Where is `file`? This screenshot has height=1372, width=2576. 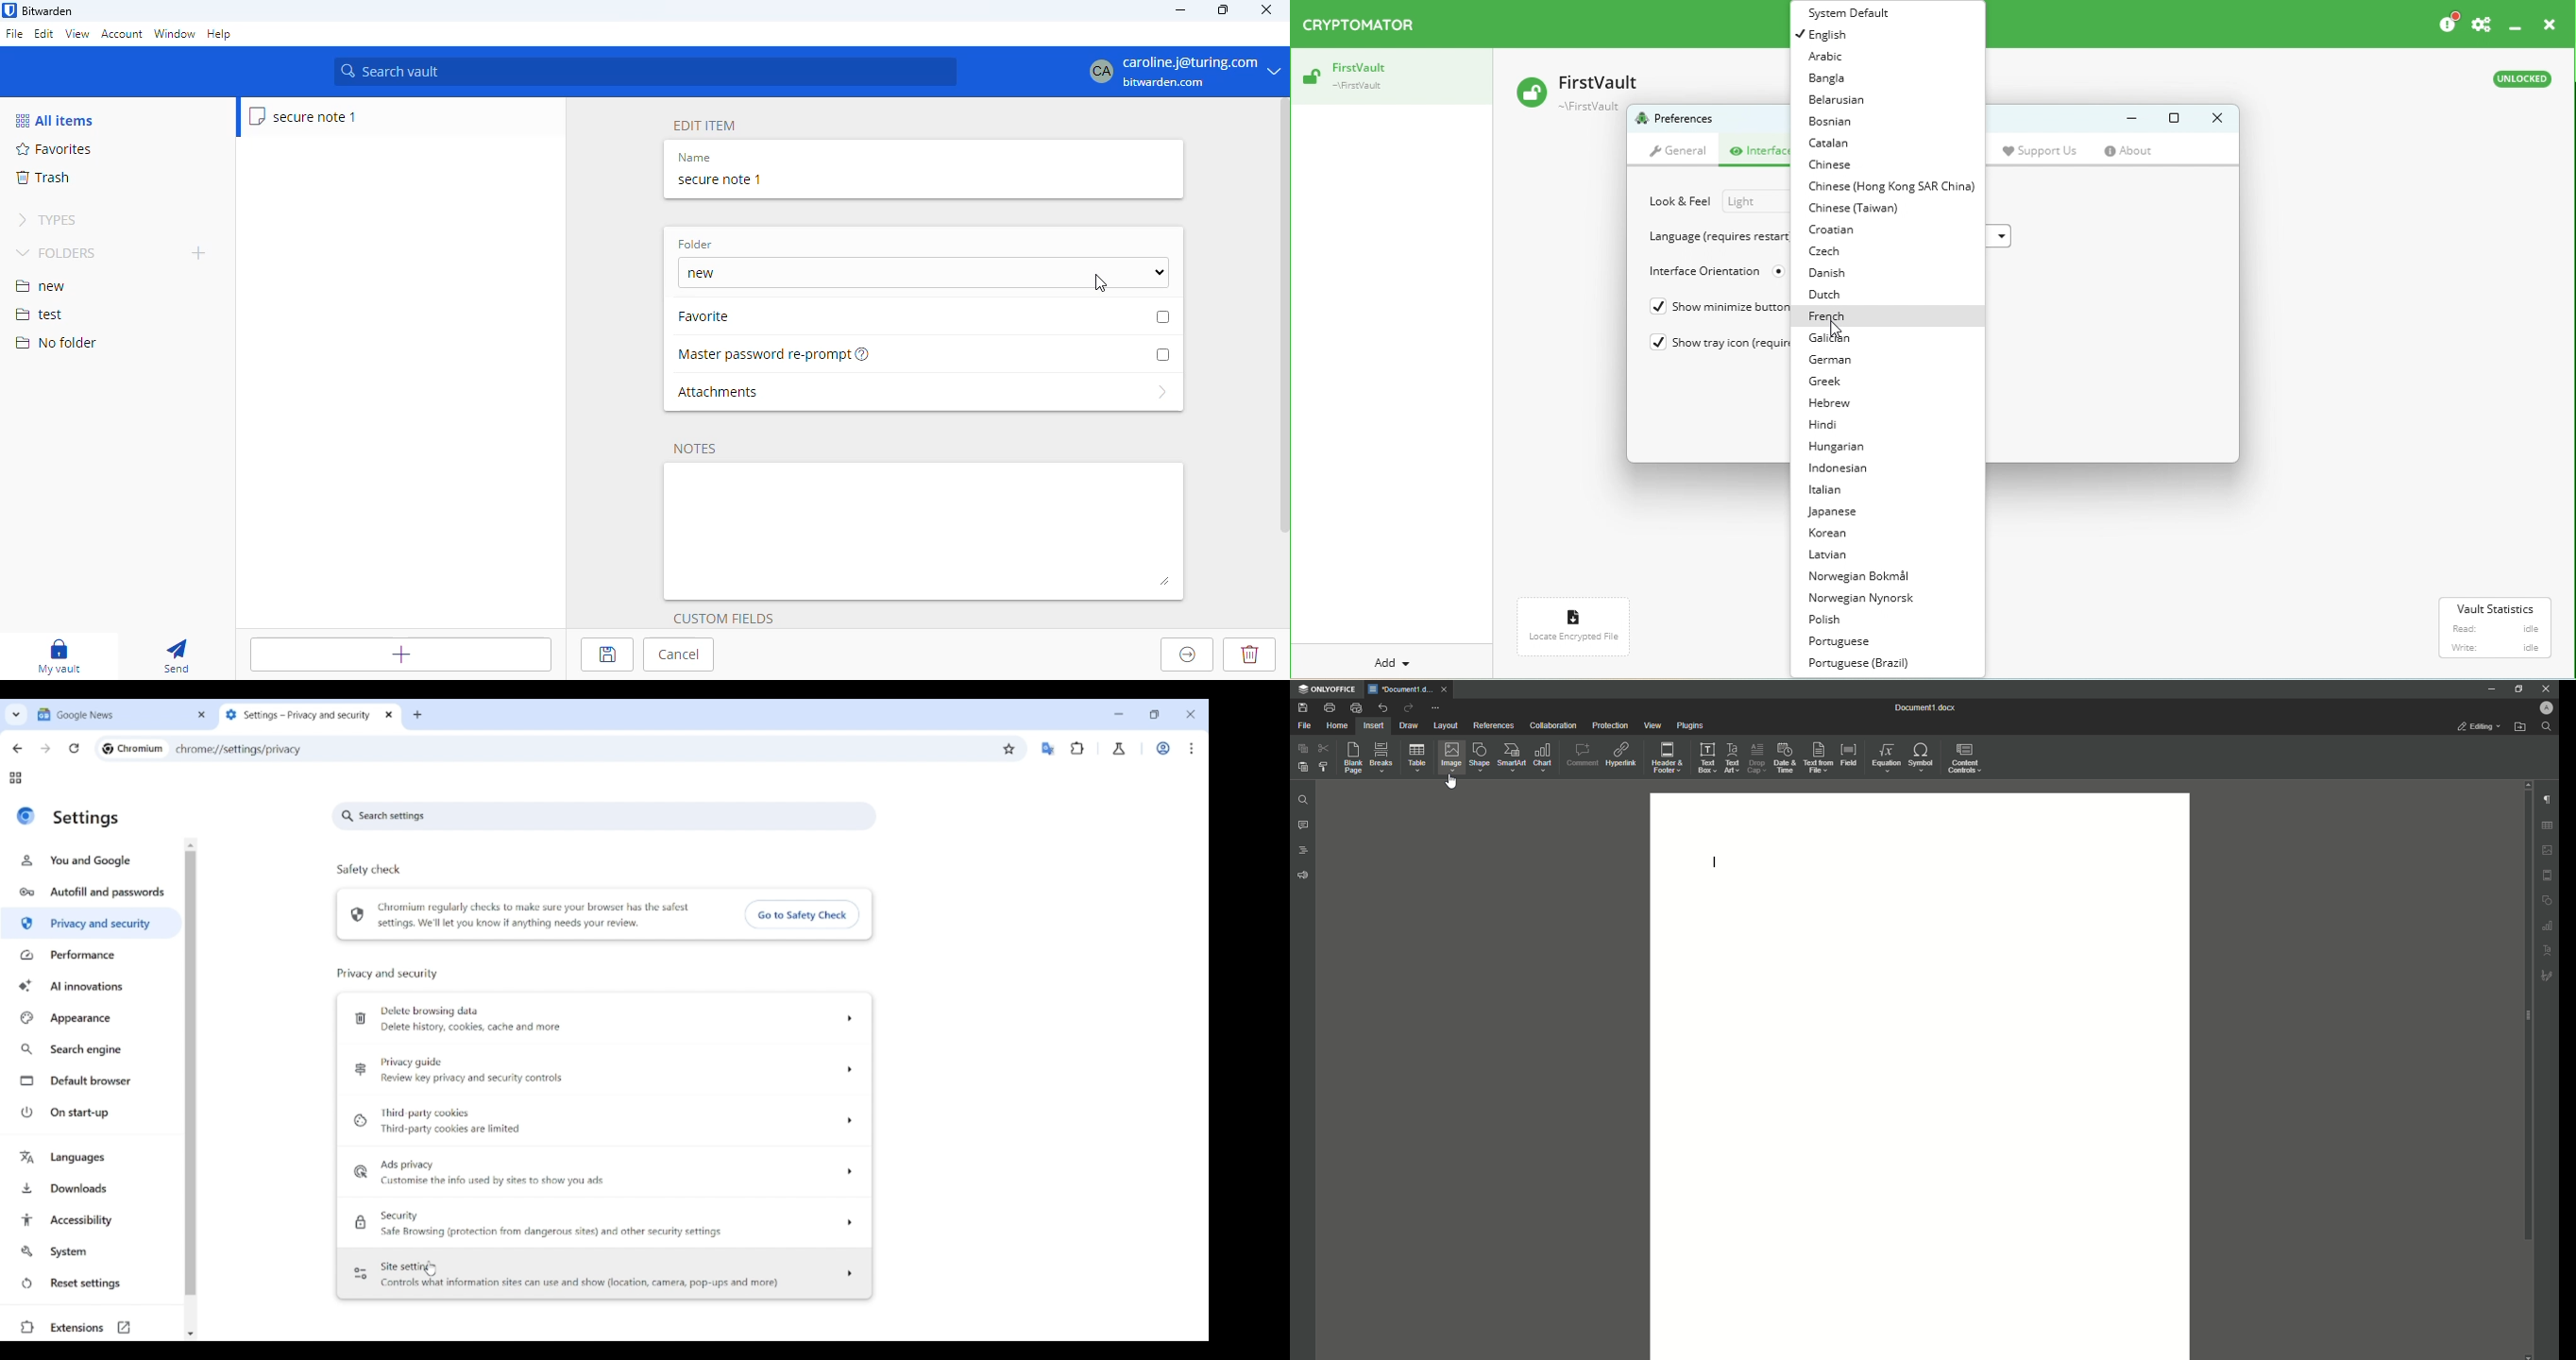
file is located at coordinates (14, 35).